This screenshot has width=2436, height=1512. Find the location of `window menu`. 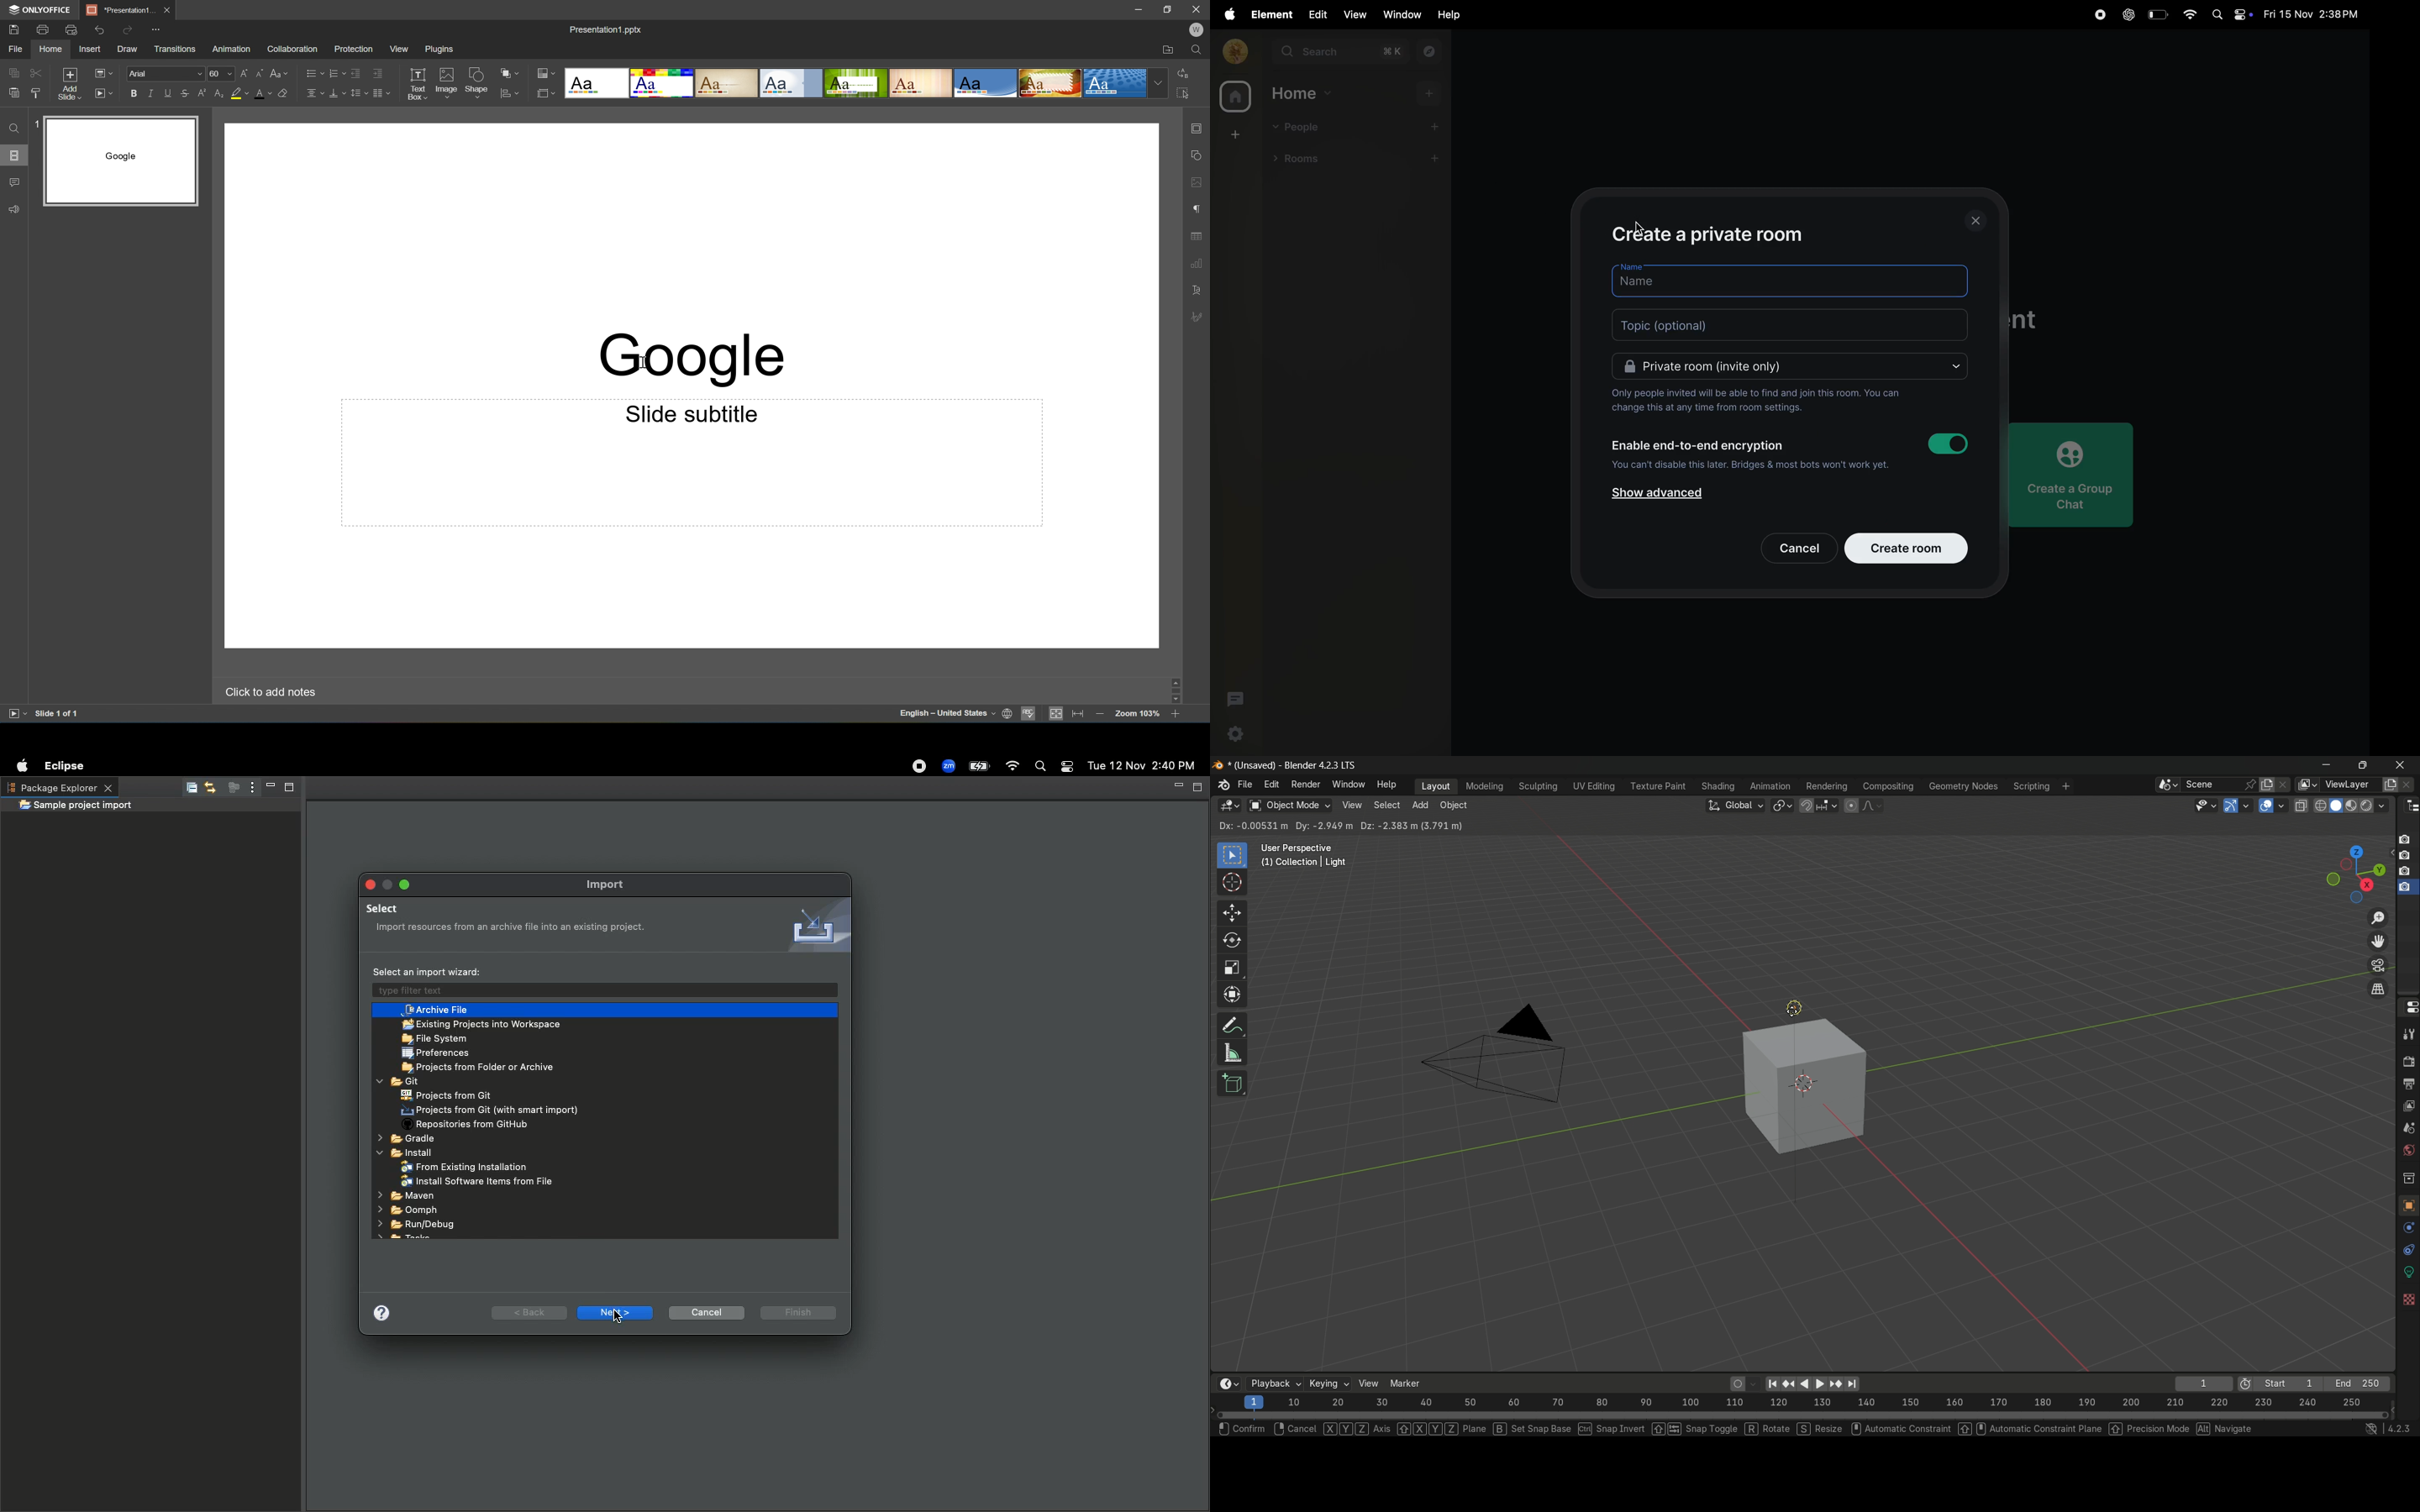

window menu is located at coordinates (1348, 785).